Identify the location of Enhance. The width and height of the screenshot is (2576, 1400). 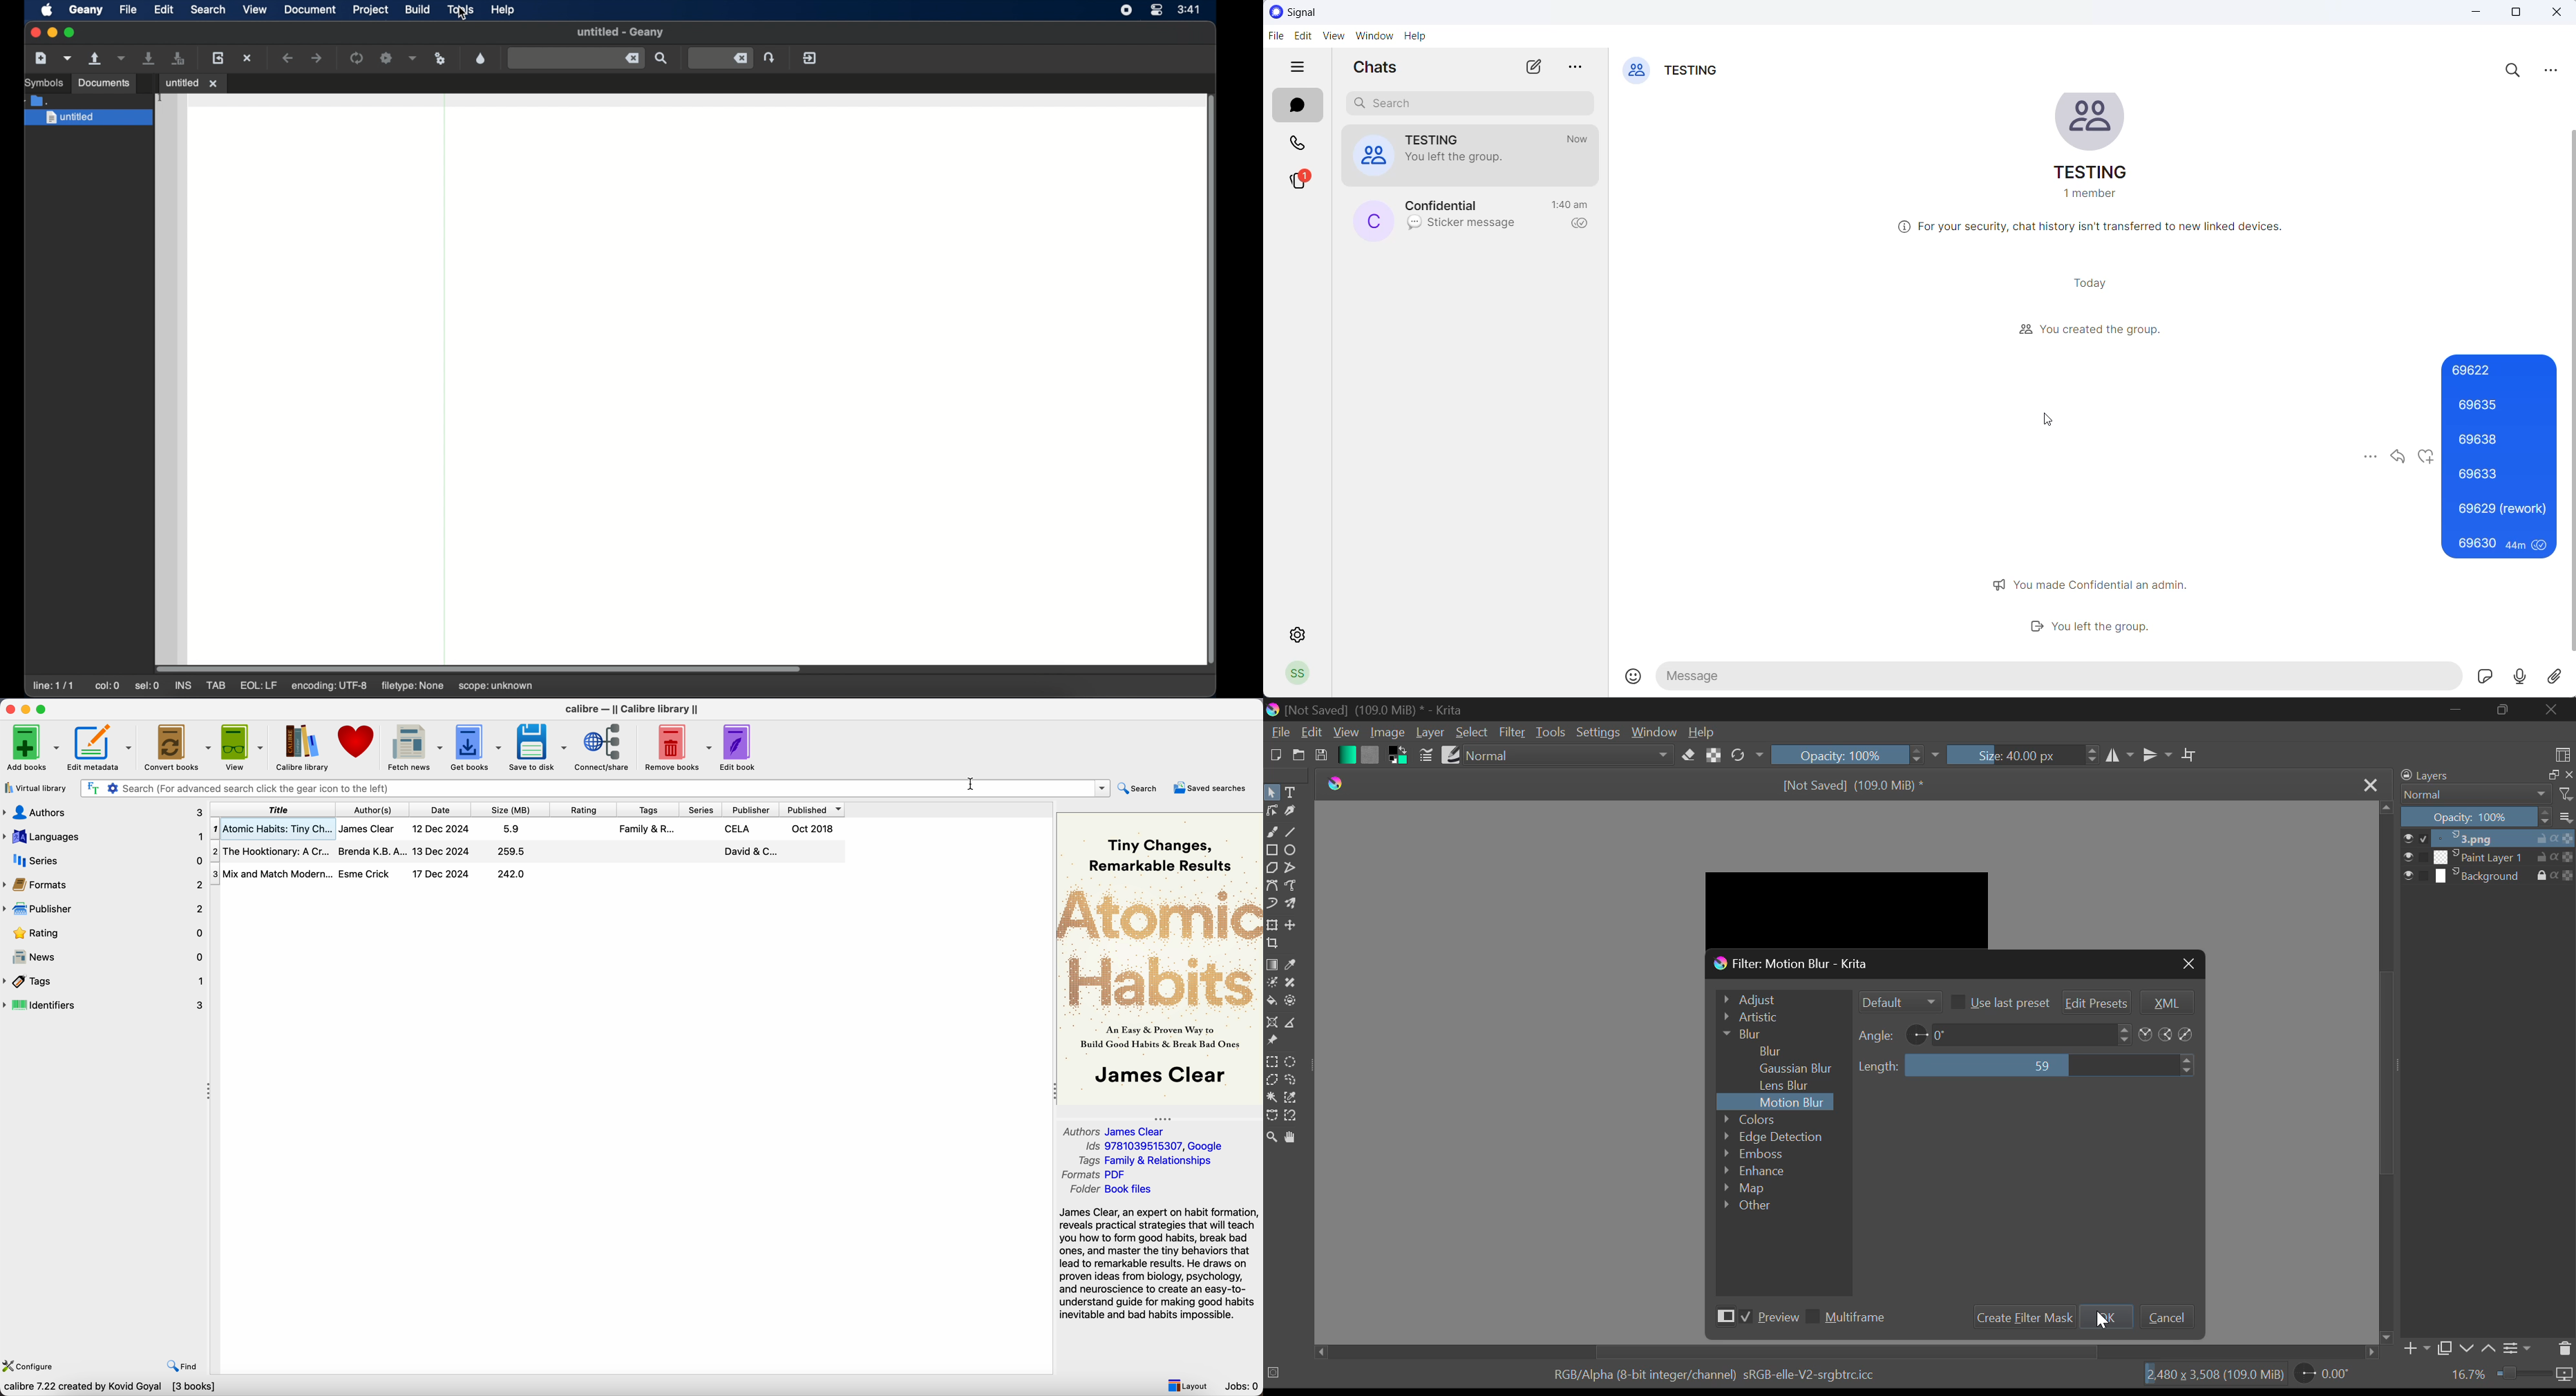
(1756, 1172).